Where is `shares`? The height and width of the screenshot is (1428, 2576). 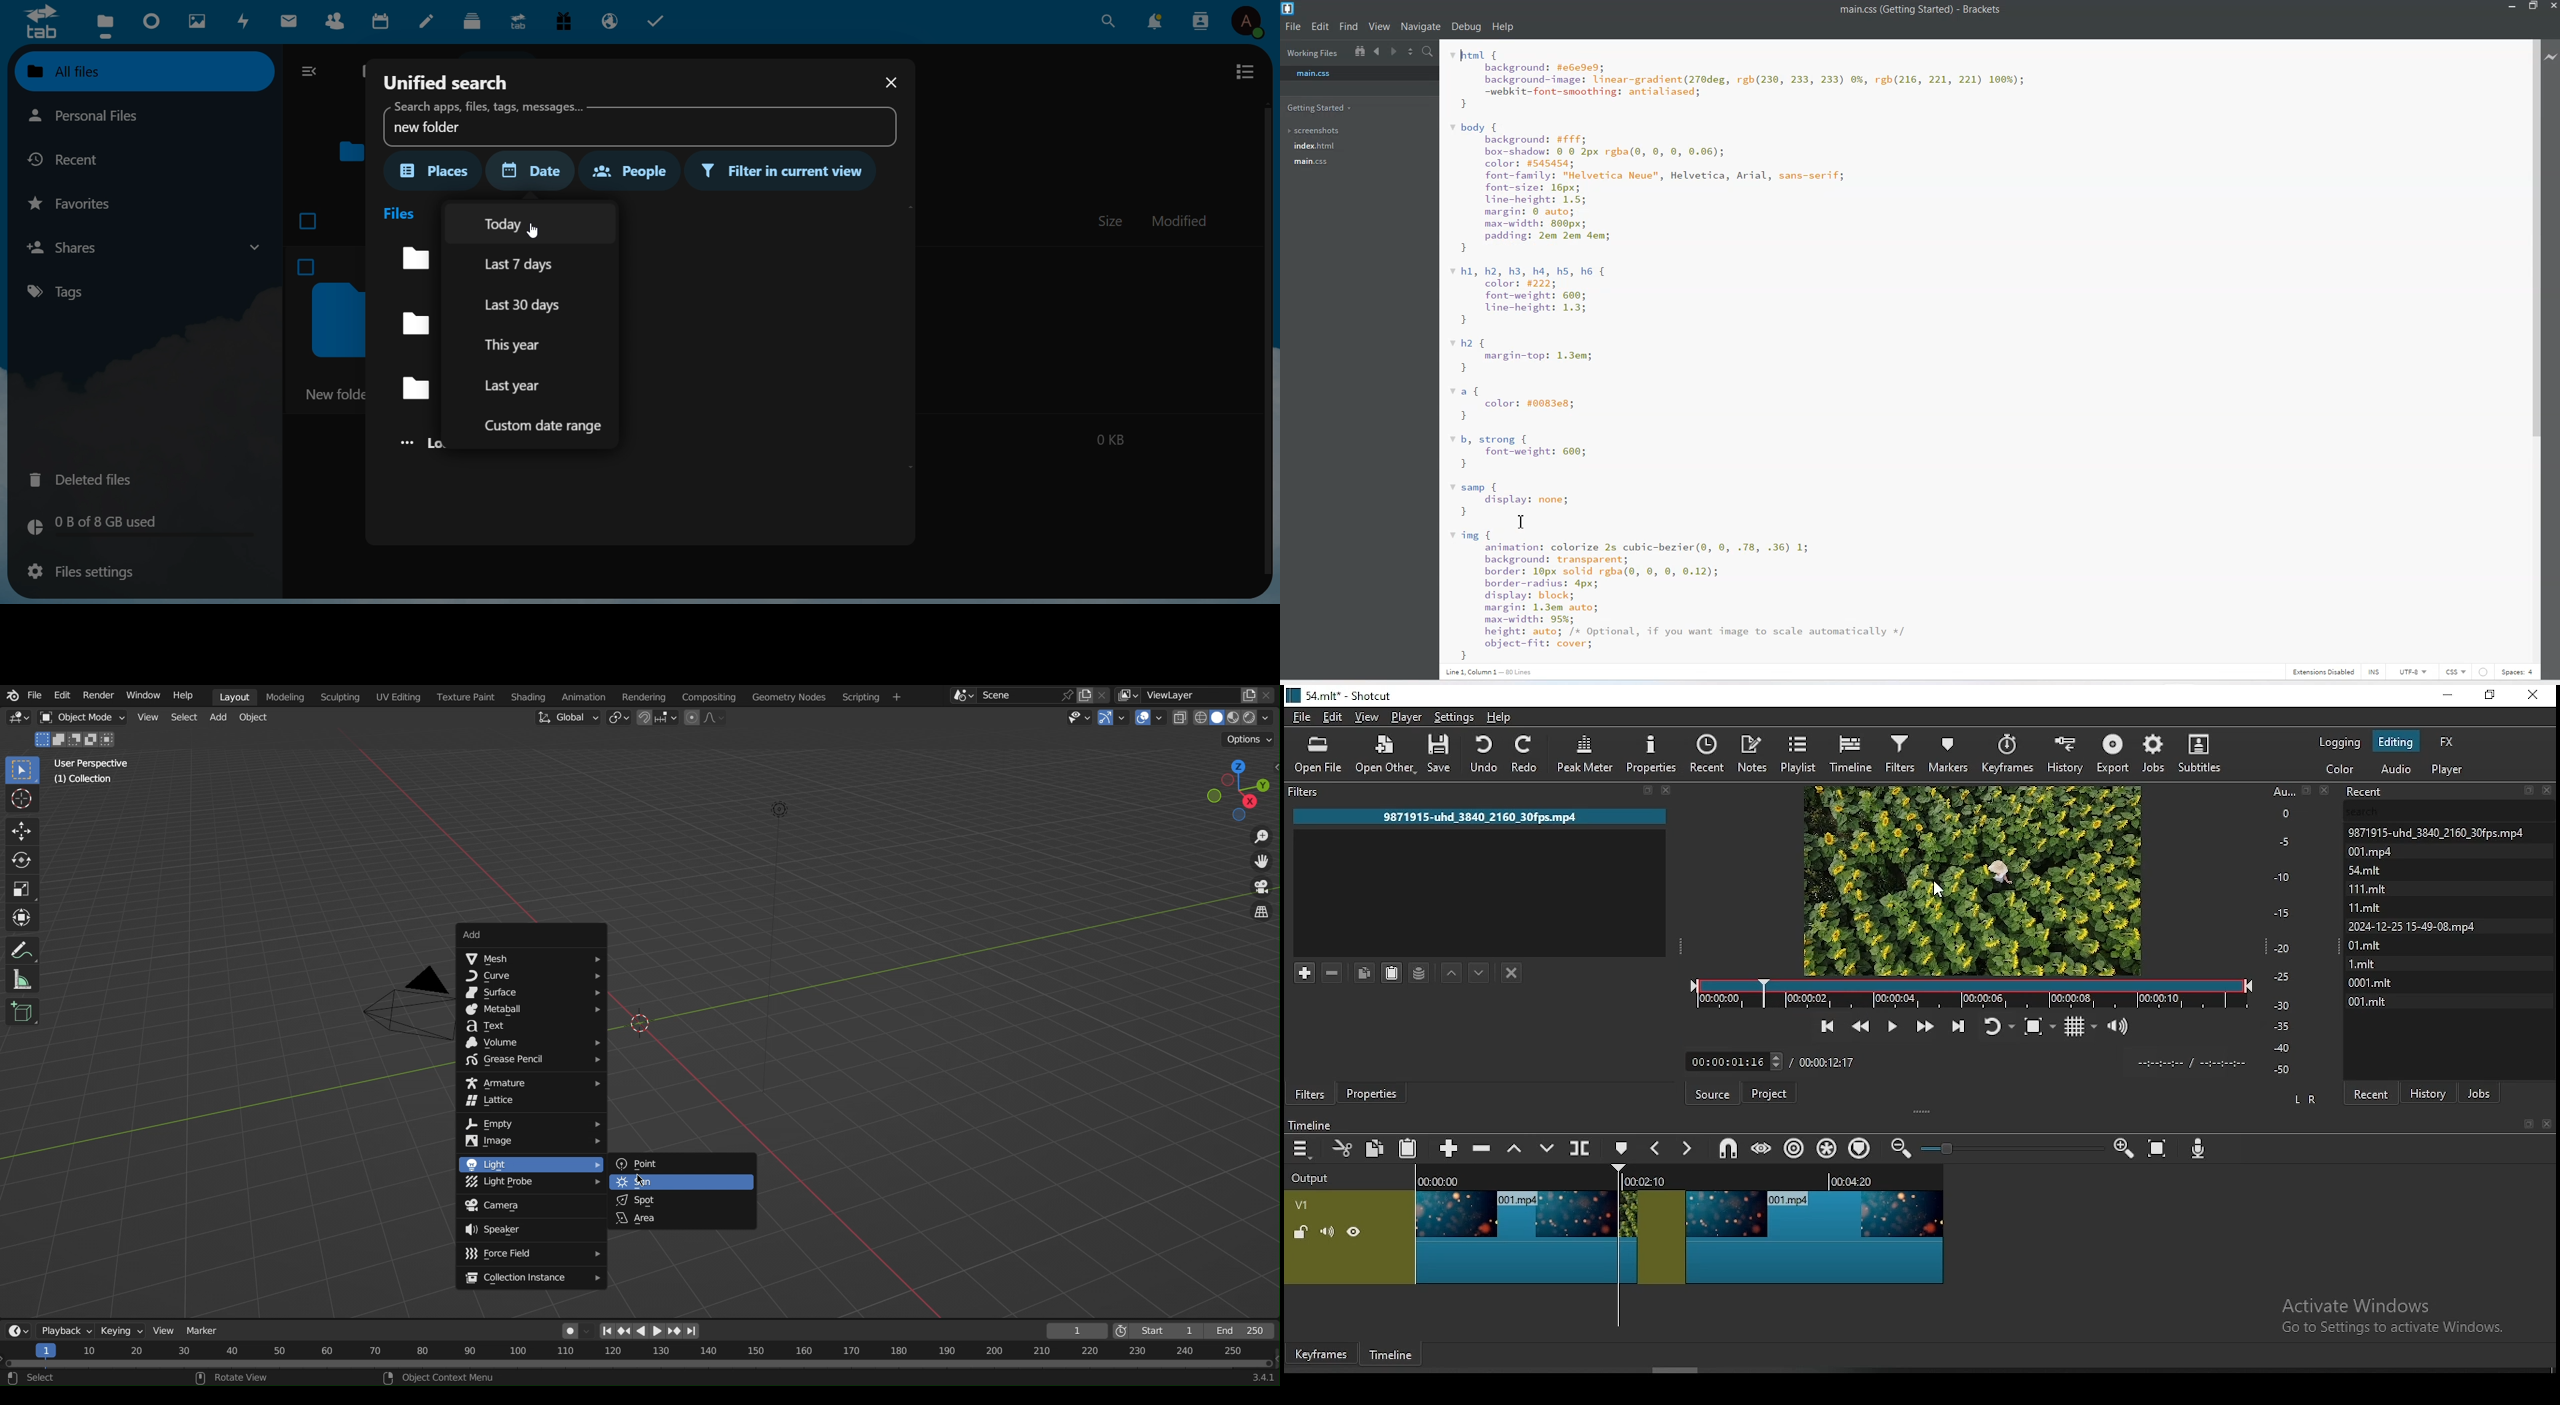 shares is located at coordinates (143, 247).